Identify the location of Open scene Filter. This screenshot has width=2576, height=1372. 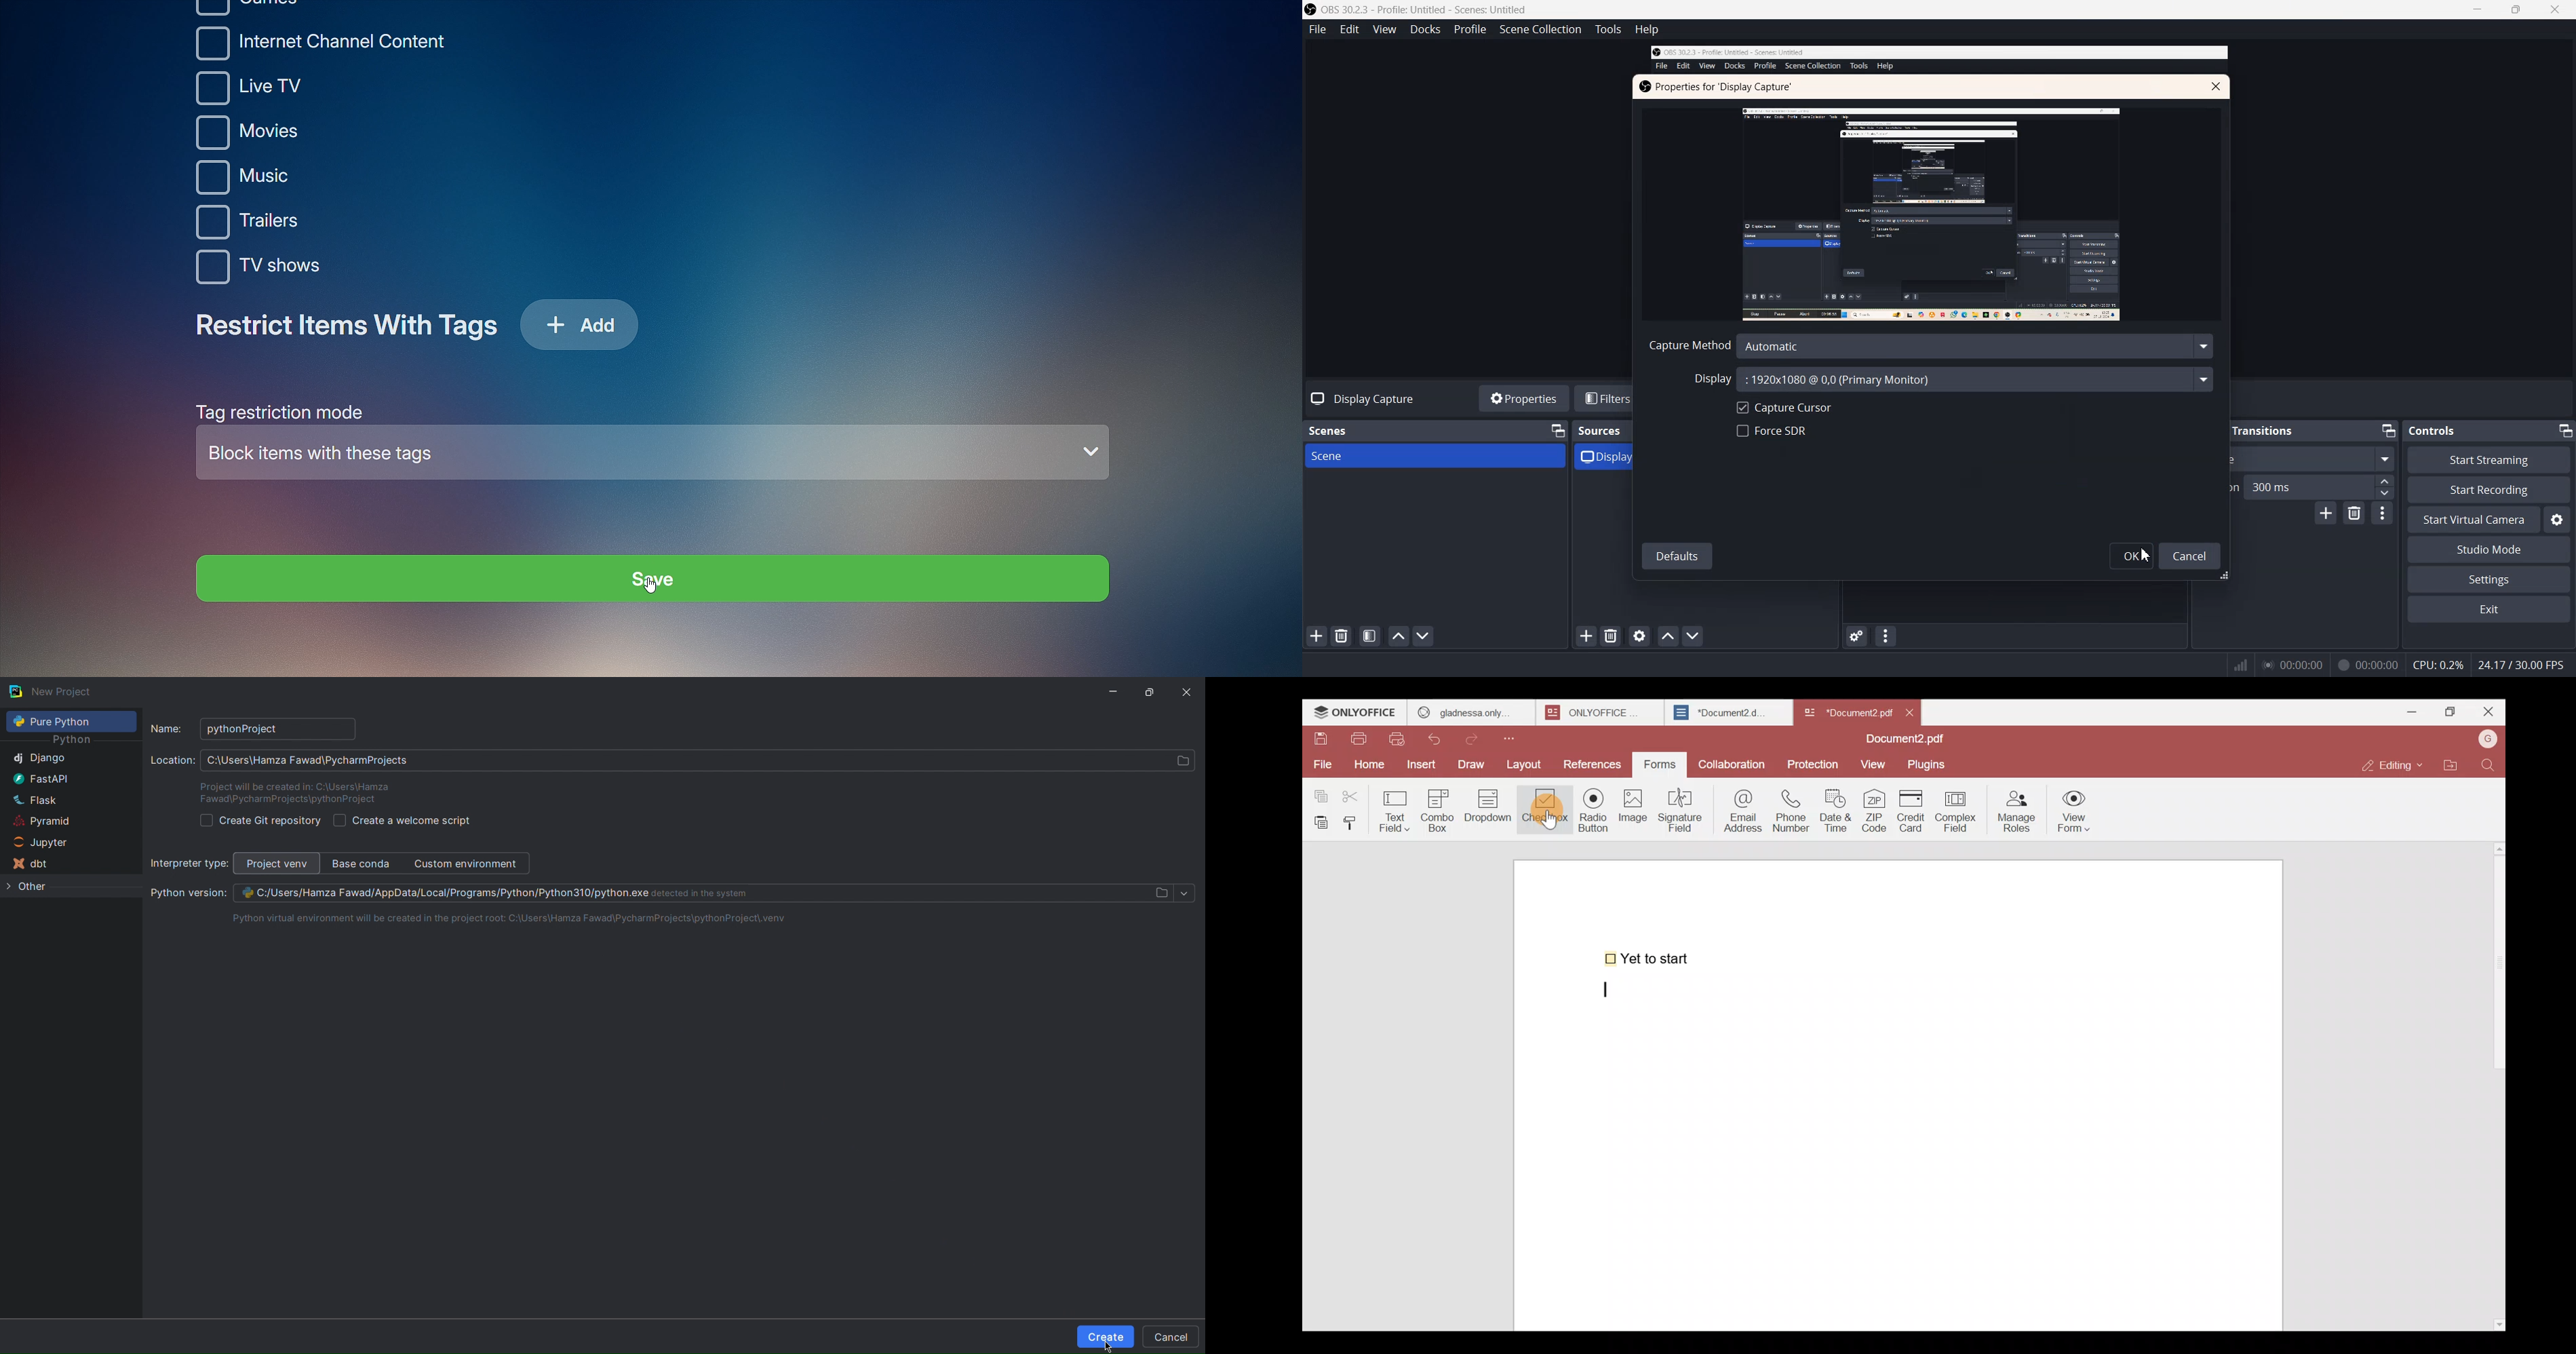
(1369, 637).